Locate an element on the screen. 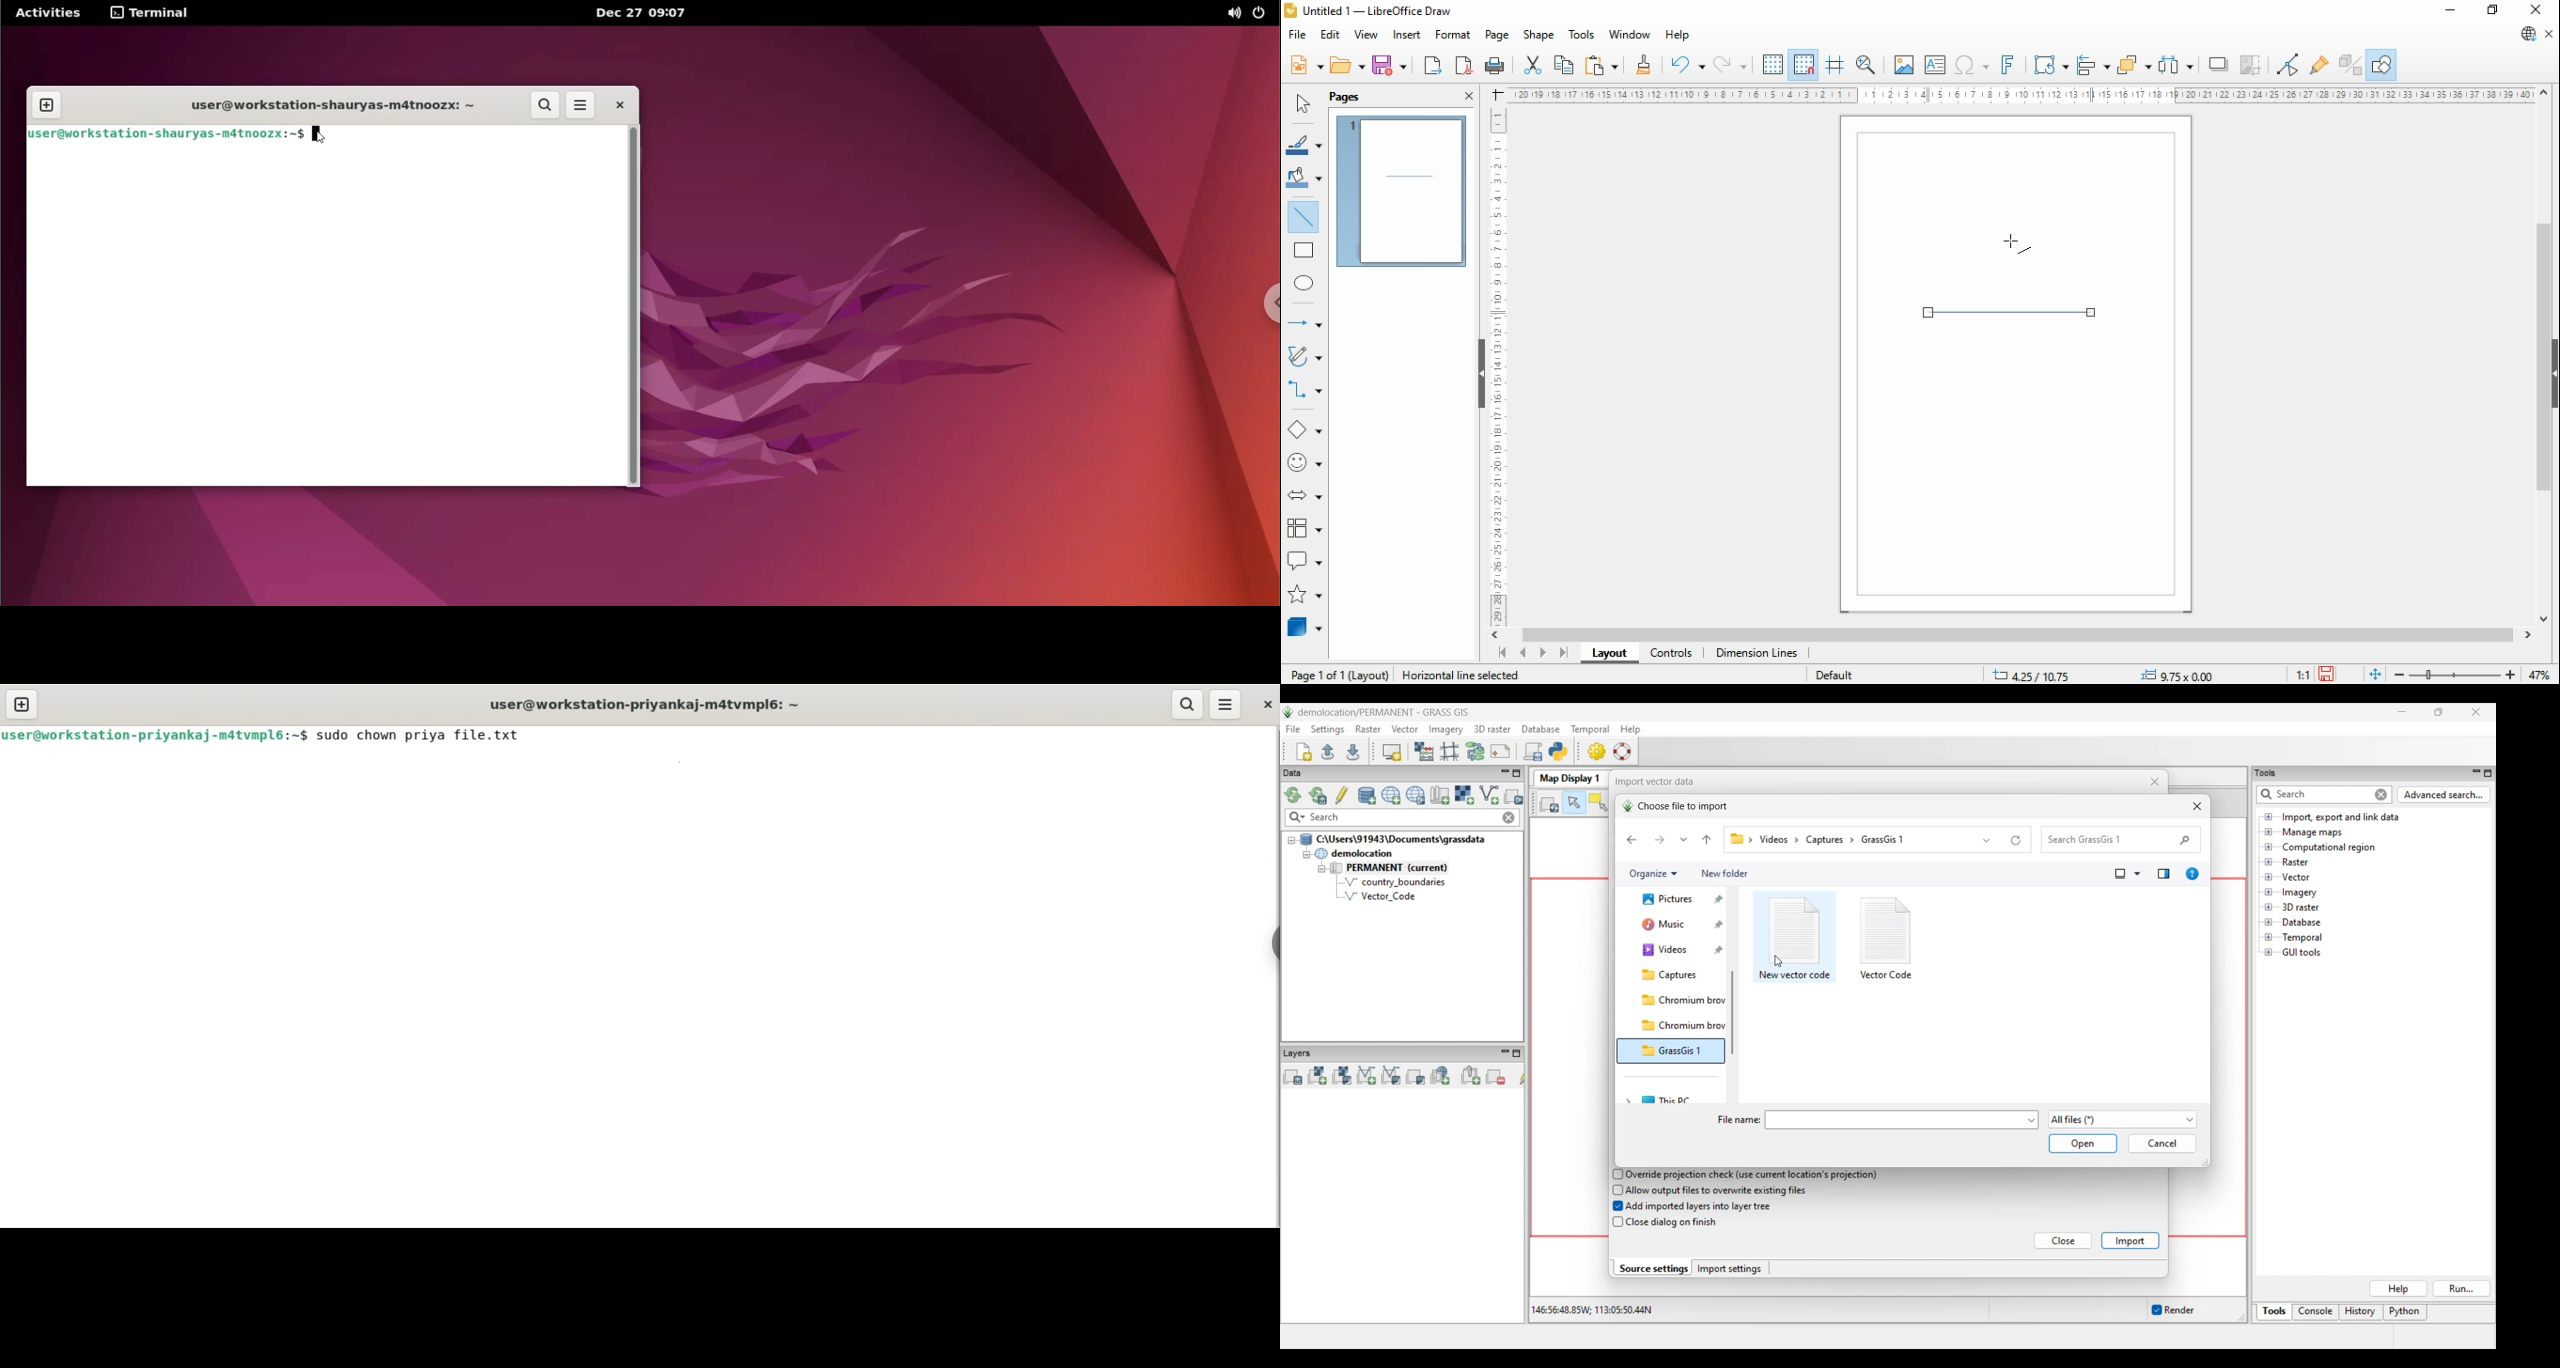 The height and width of the screenshot is (1372, 2576). dimension lines is located at coordinates (1757, 654).